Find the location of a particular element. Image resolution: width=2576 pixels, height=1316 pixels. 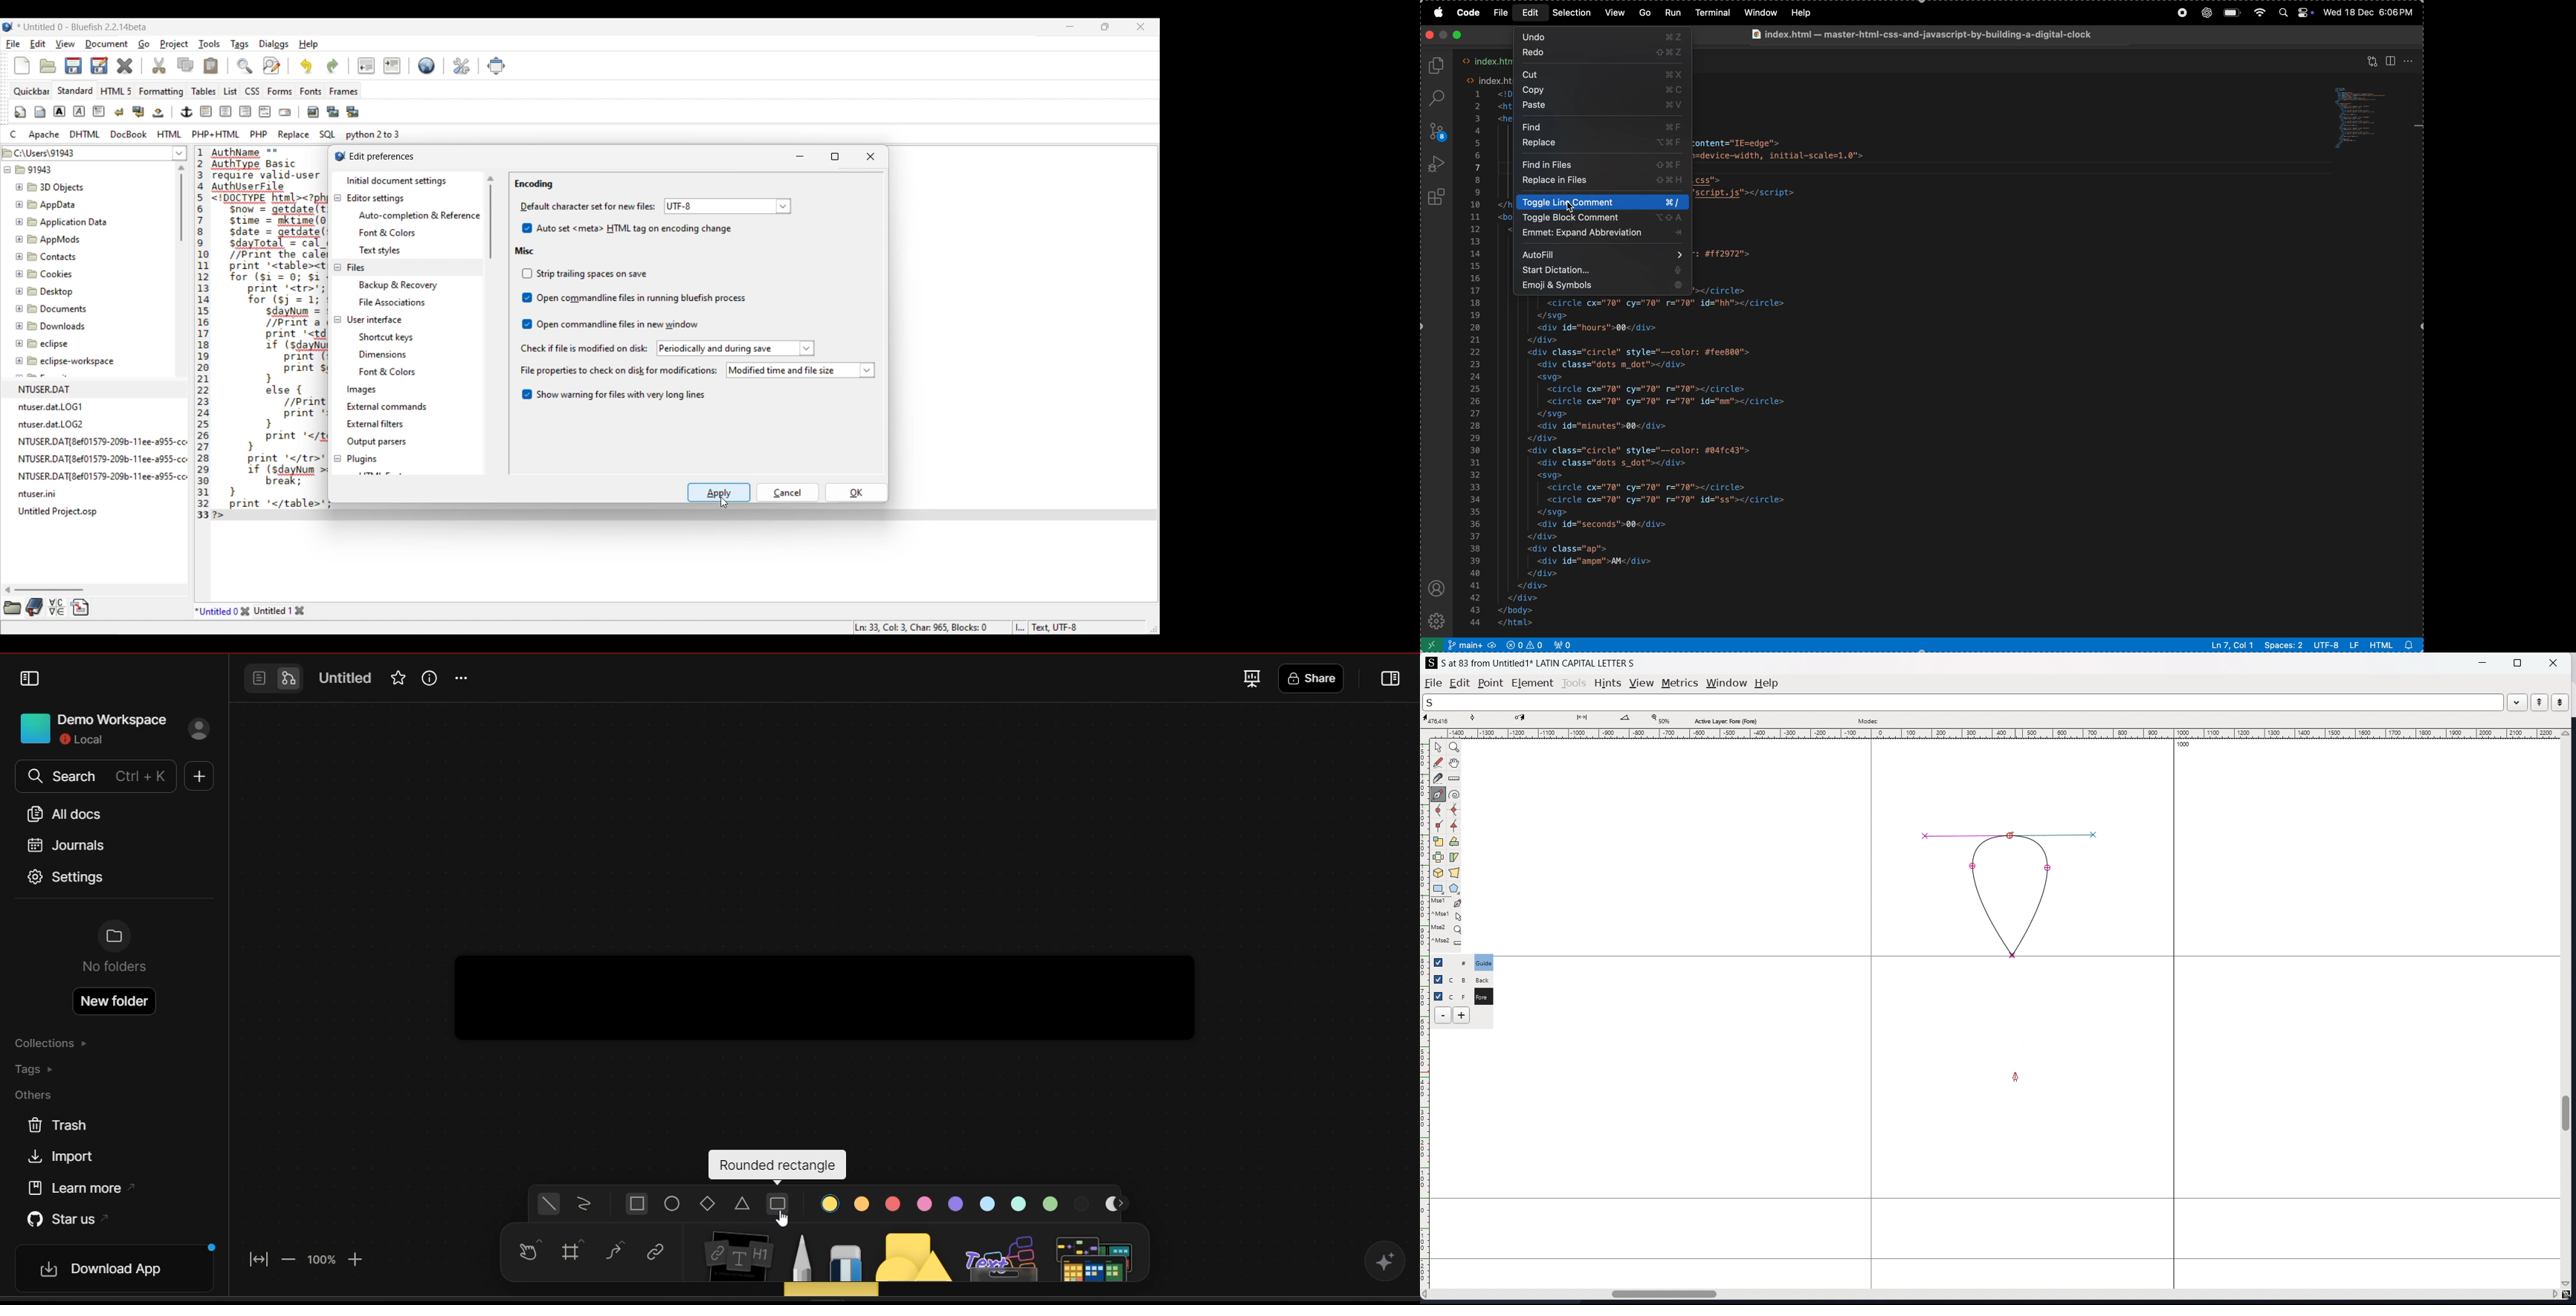

diamond is located at coordinates (710, 1205).